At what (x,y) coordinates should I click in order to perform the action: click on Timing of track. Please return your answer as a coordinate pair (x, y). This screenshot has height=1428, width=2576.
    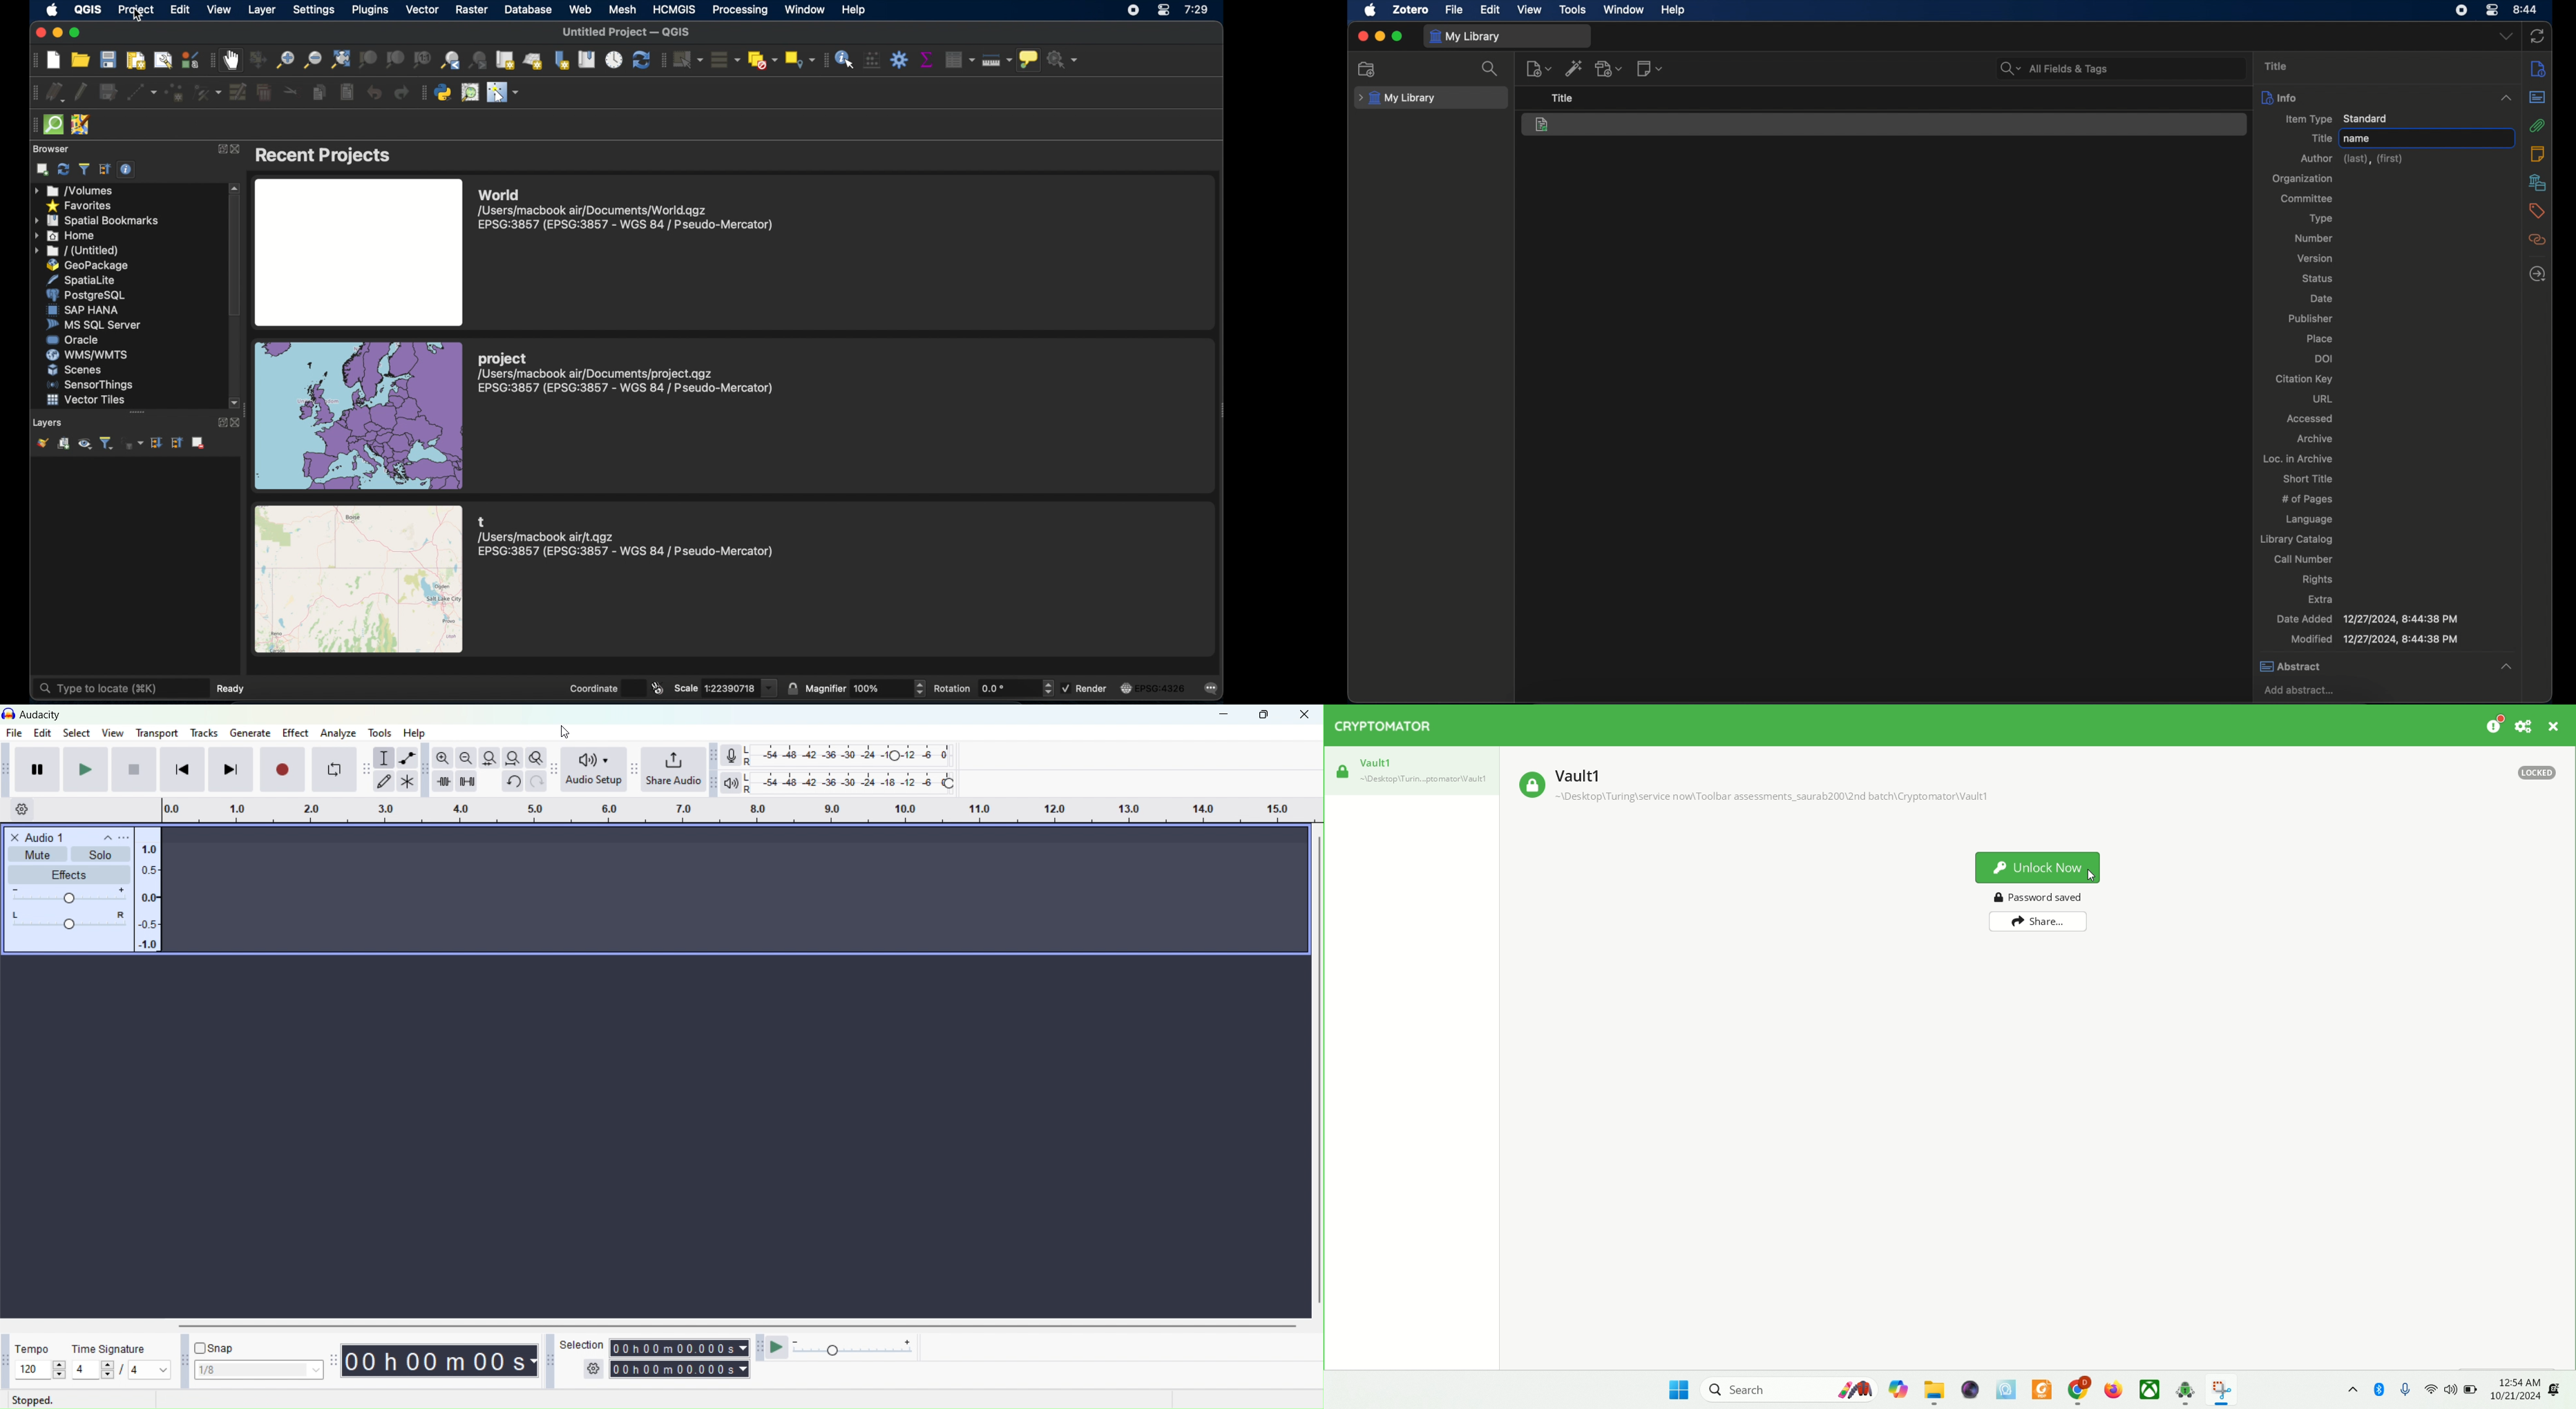
    Looking at the image, I should click on (441, 1361).